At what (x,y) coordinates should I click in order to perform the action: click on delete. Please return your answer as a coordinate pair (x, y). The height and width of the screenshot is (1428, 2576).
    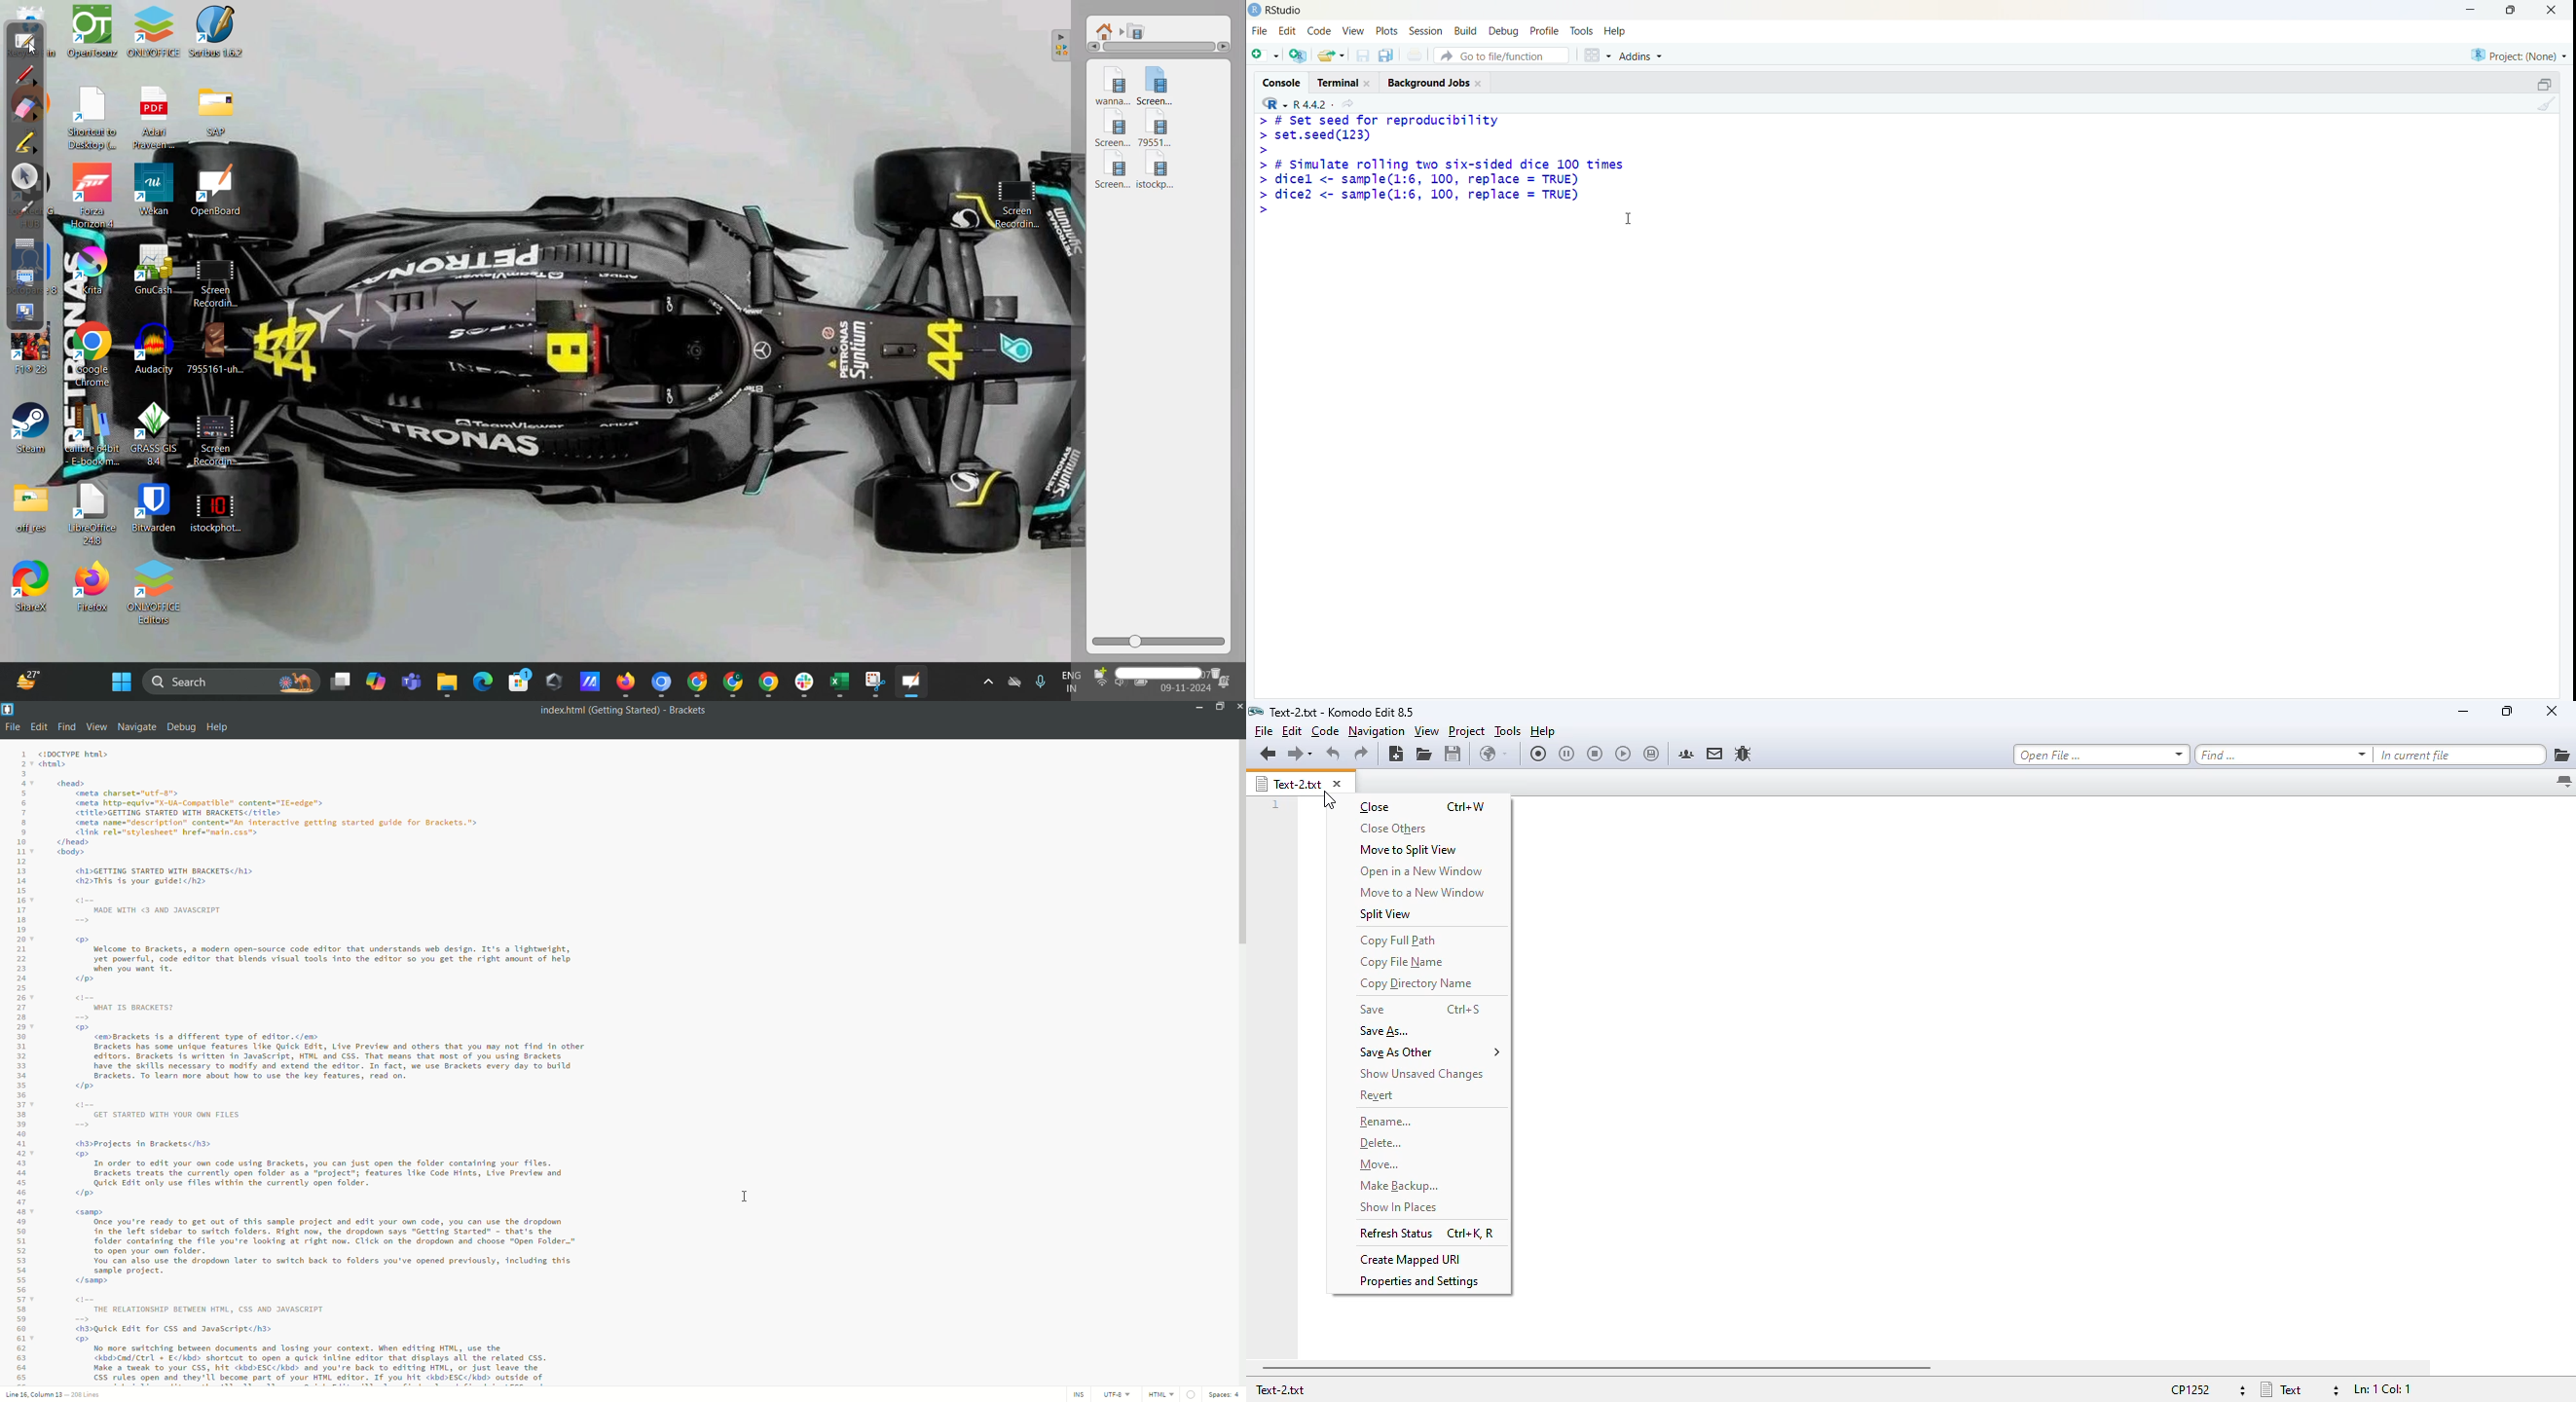
    Looking at the image, I should click on (1218, 672).